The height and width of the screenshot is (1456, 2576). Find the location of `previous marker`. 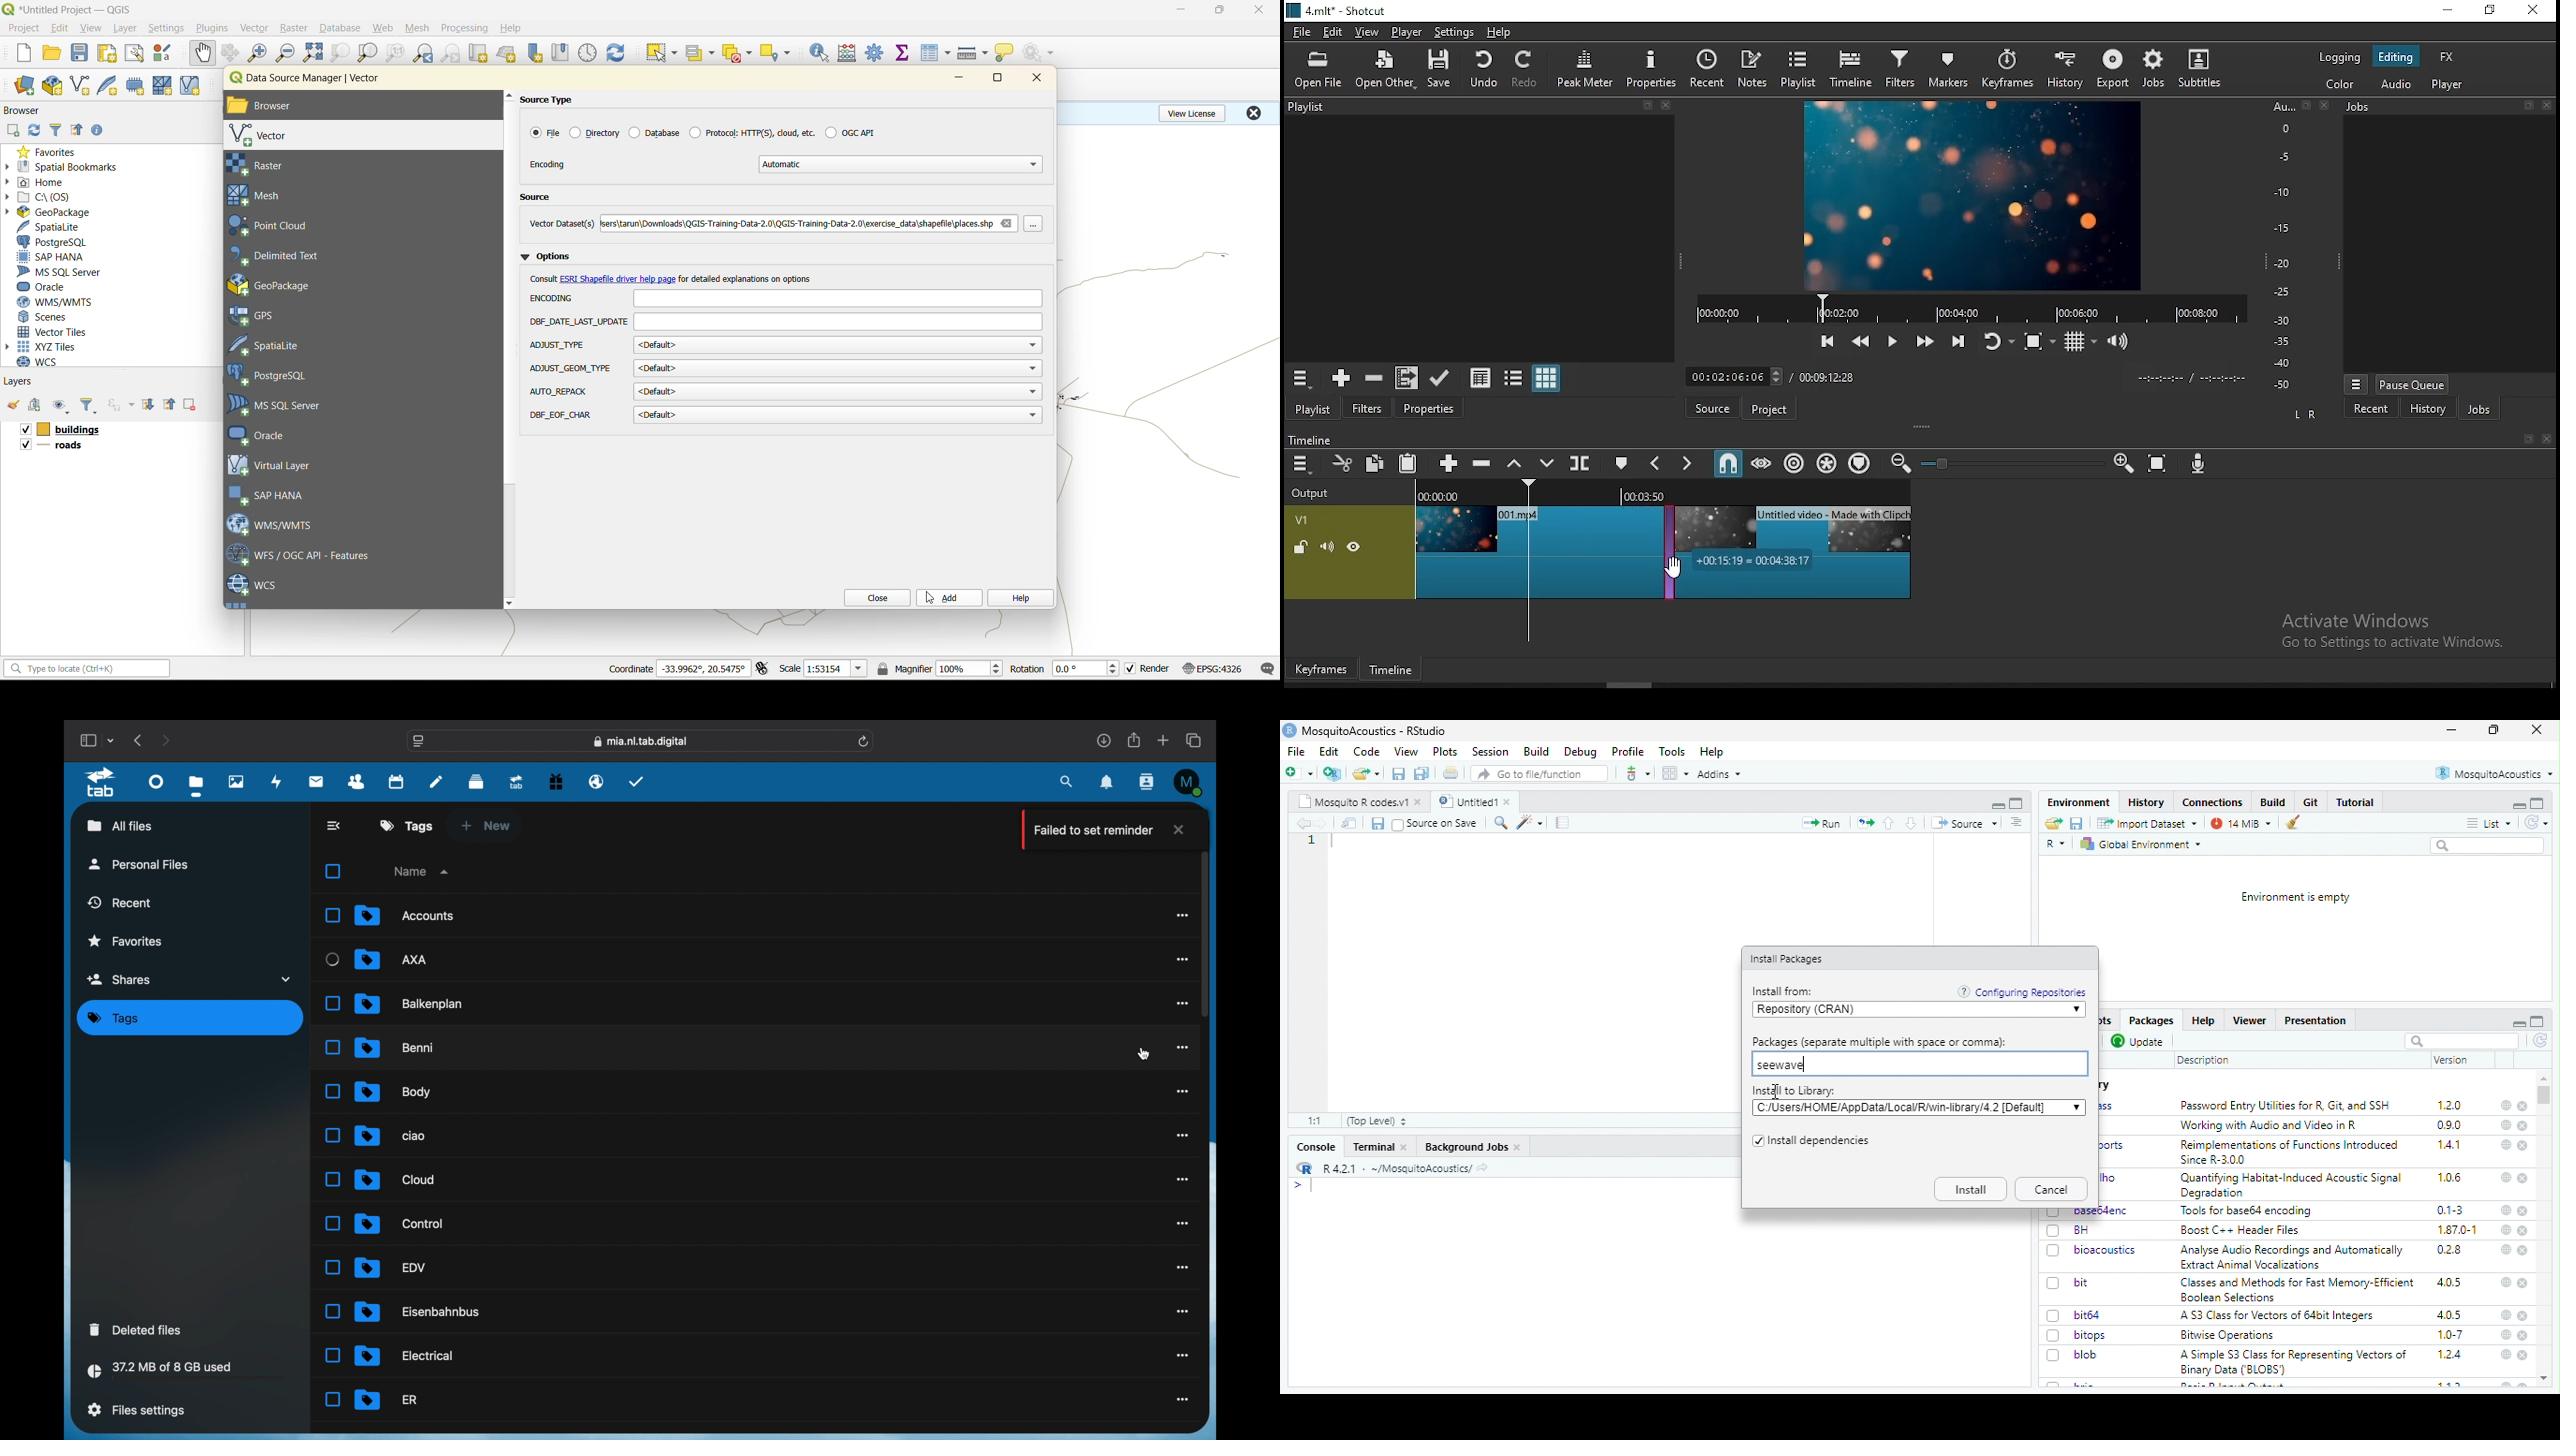

previous marker is located at coordinates (1655, 464).